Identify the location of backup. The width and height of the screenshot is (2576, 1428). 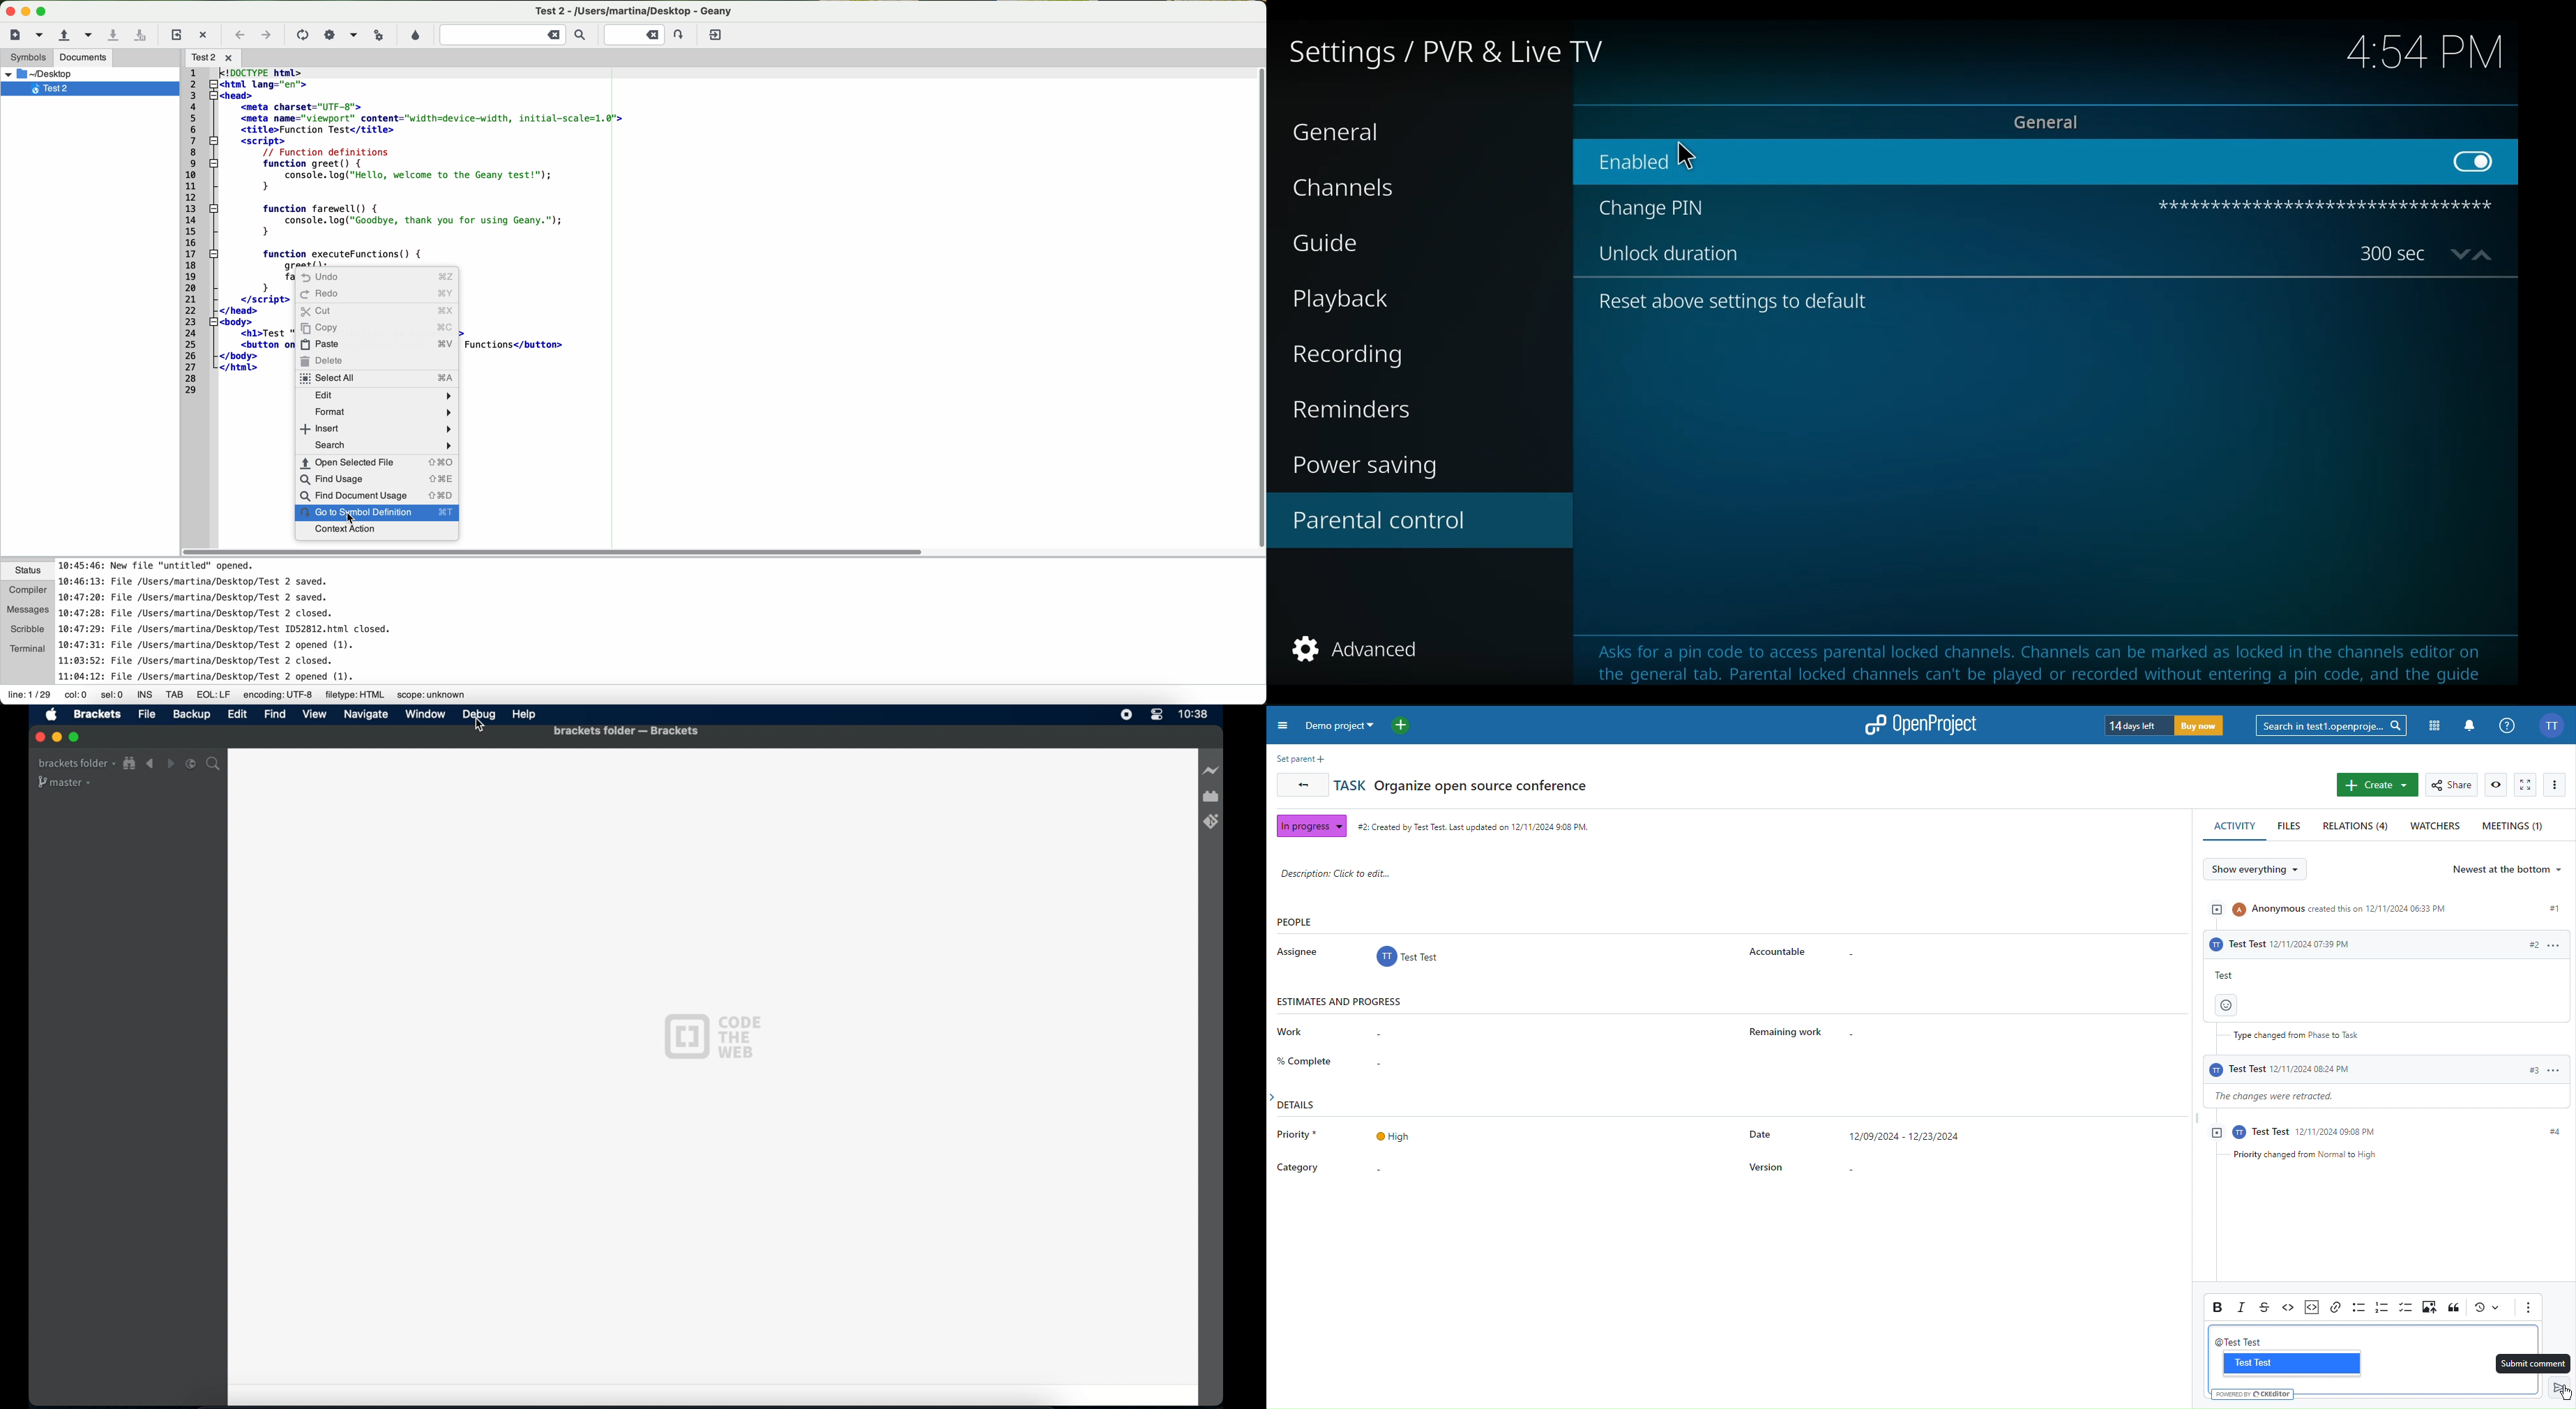
(192, 714).